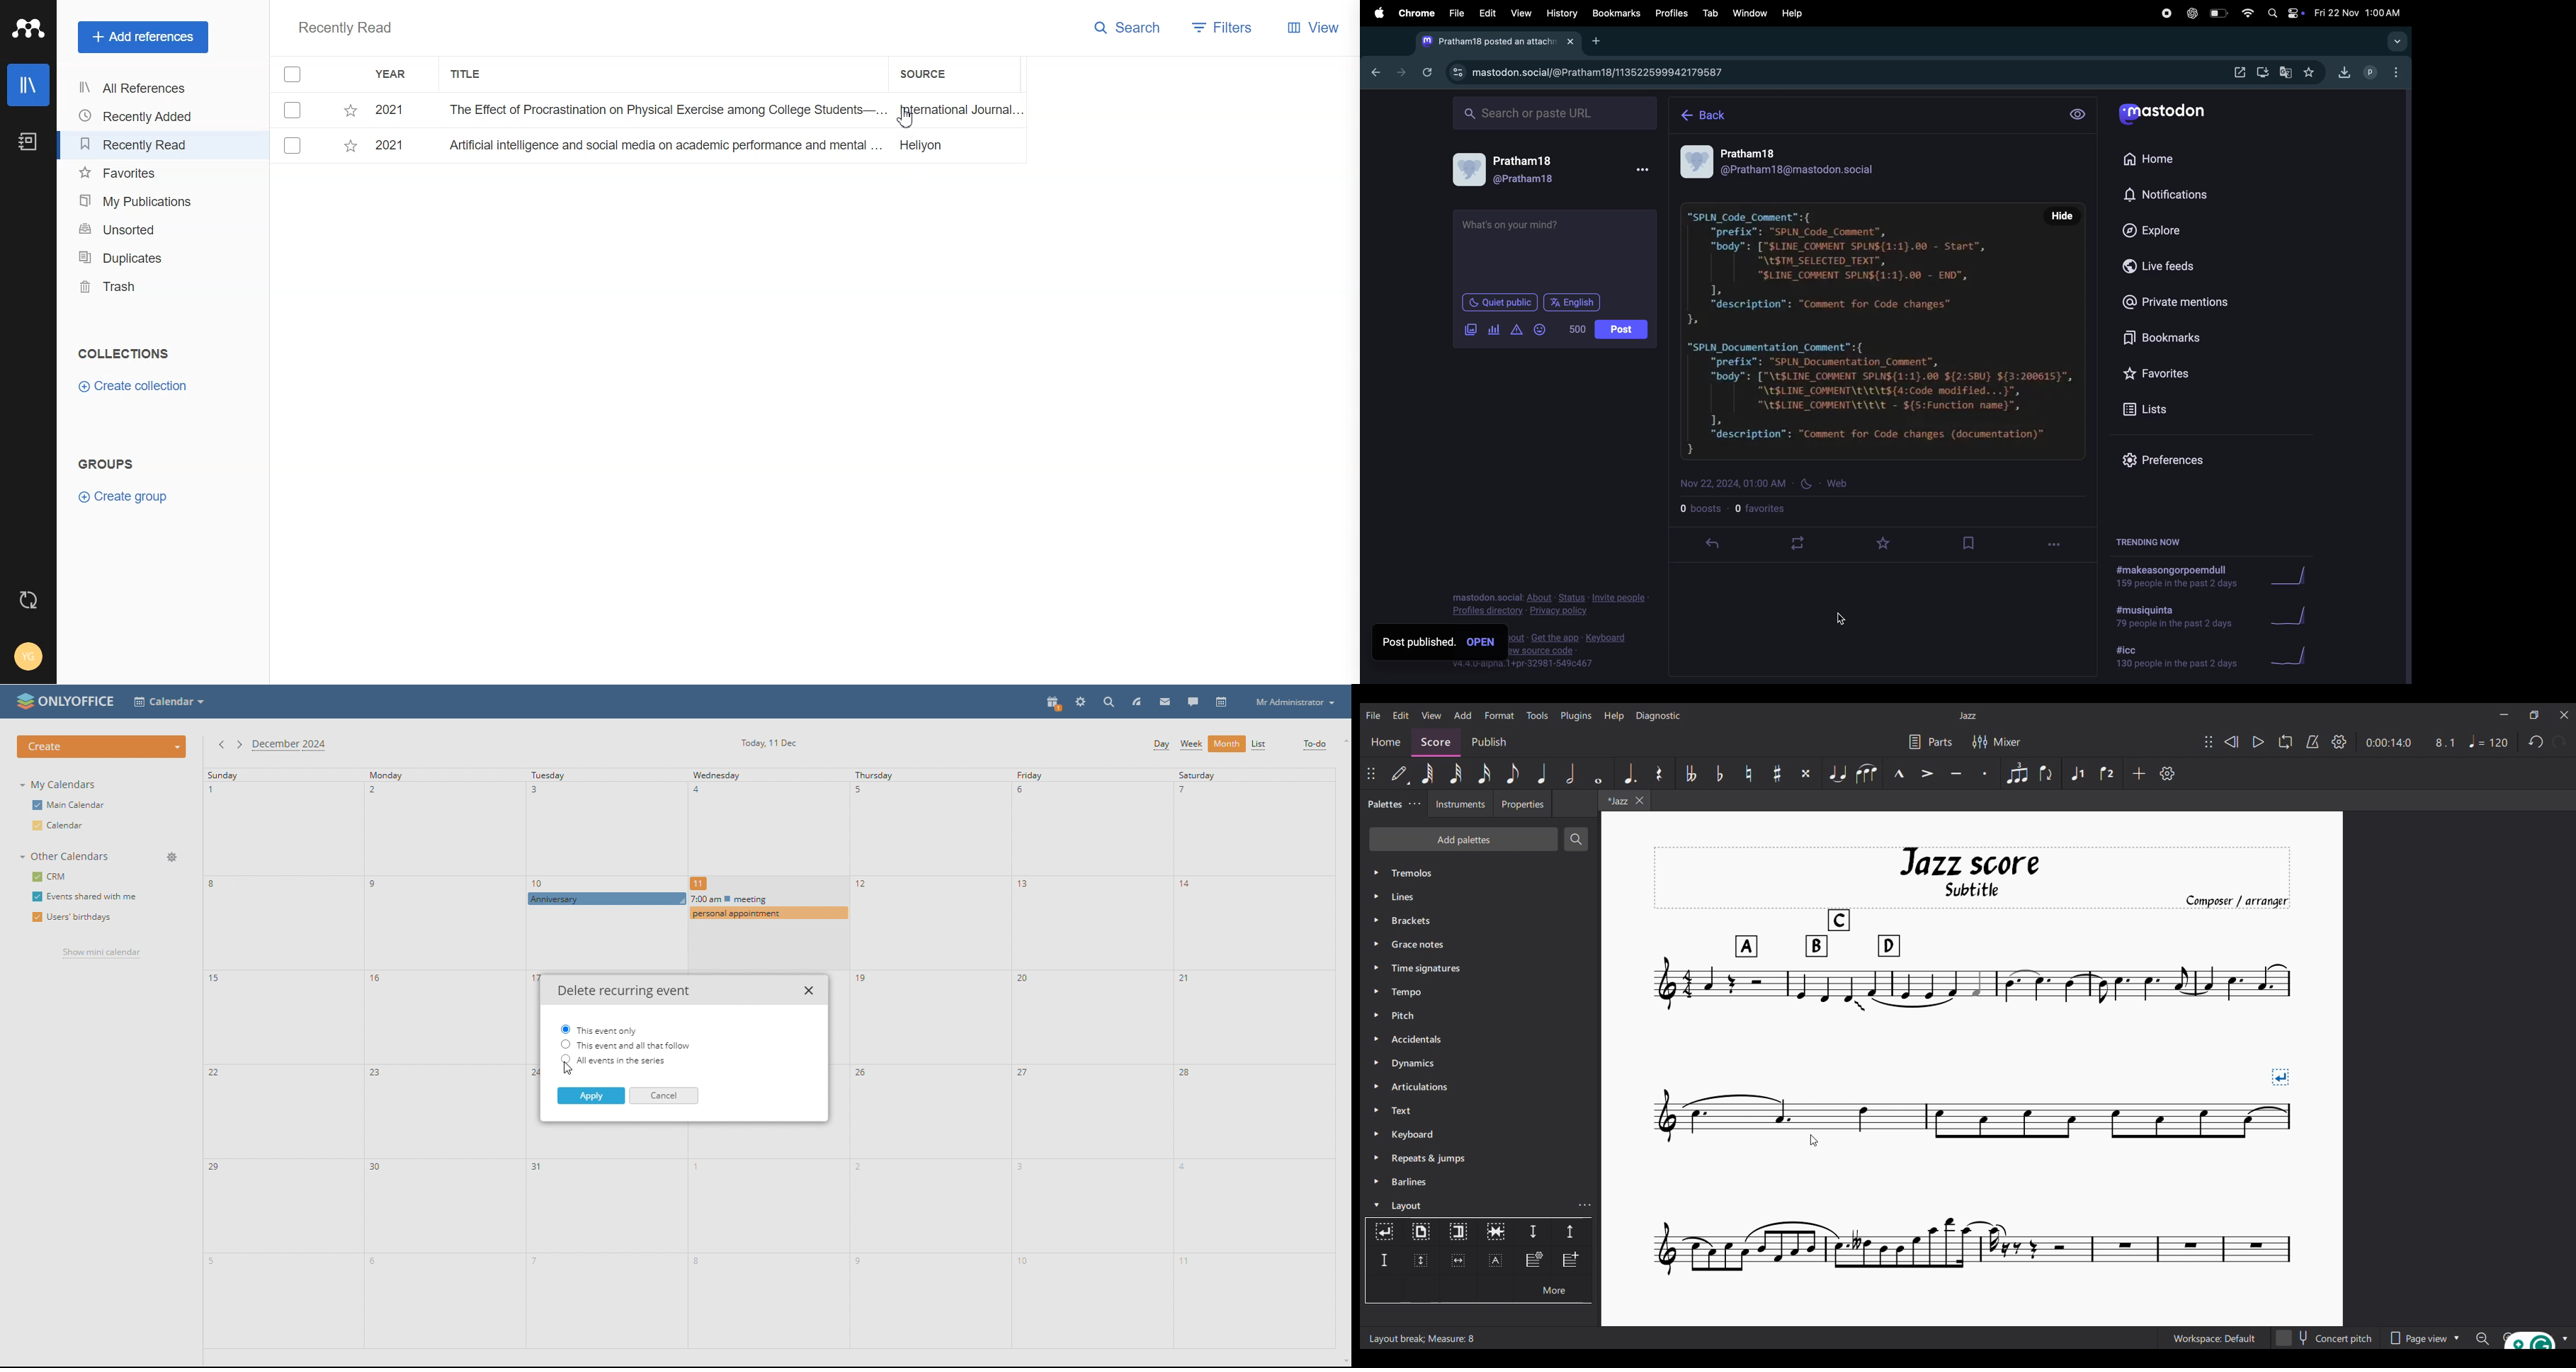  I want to click on Starred, so click(350, 110).